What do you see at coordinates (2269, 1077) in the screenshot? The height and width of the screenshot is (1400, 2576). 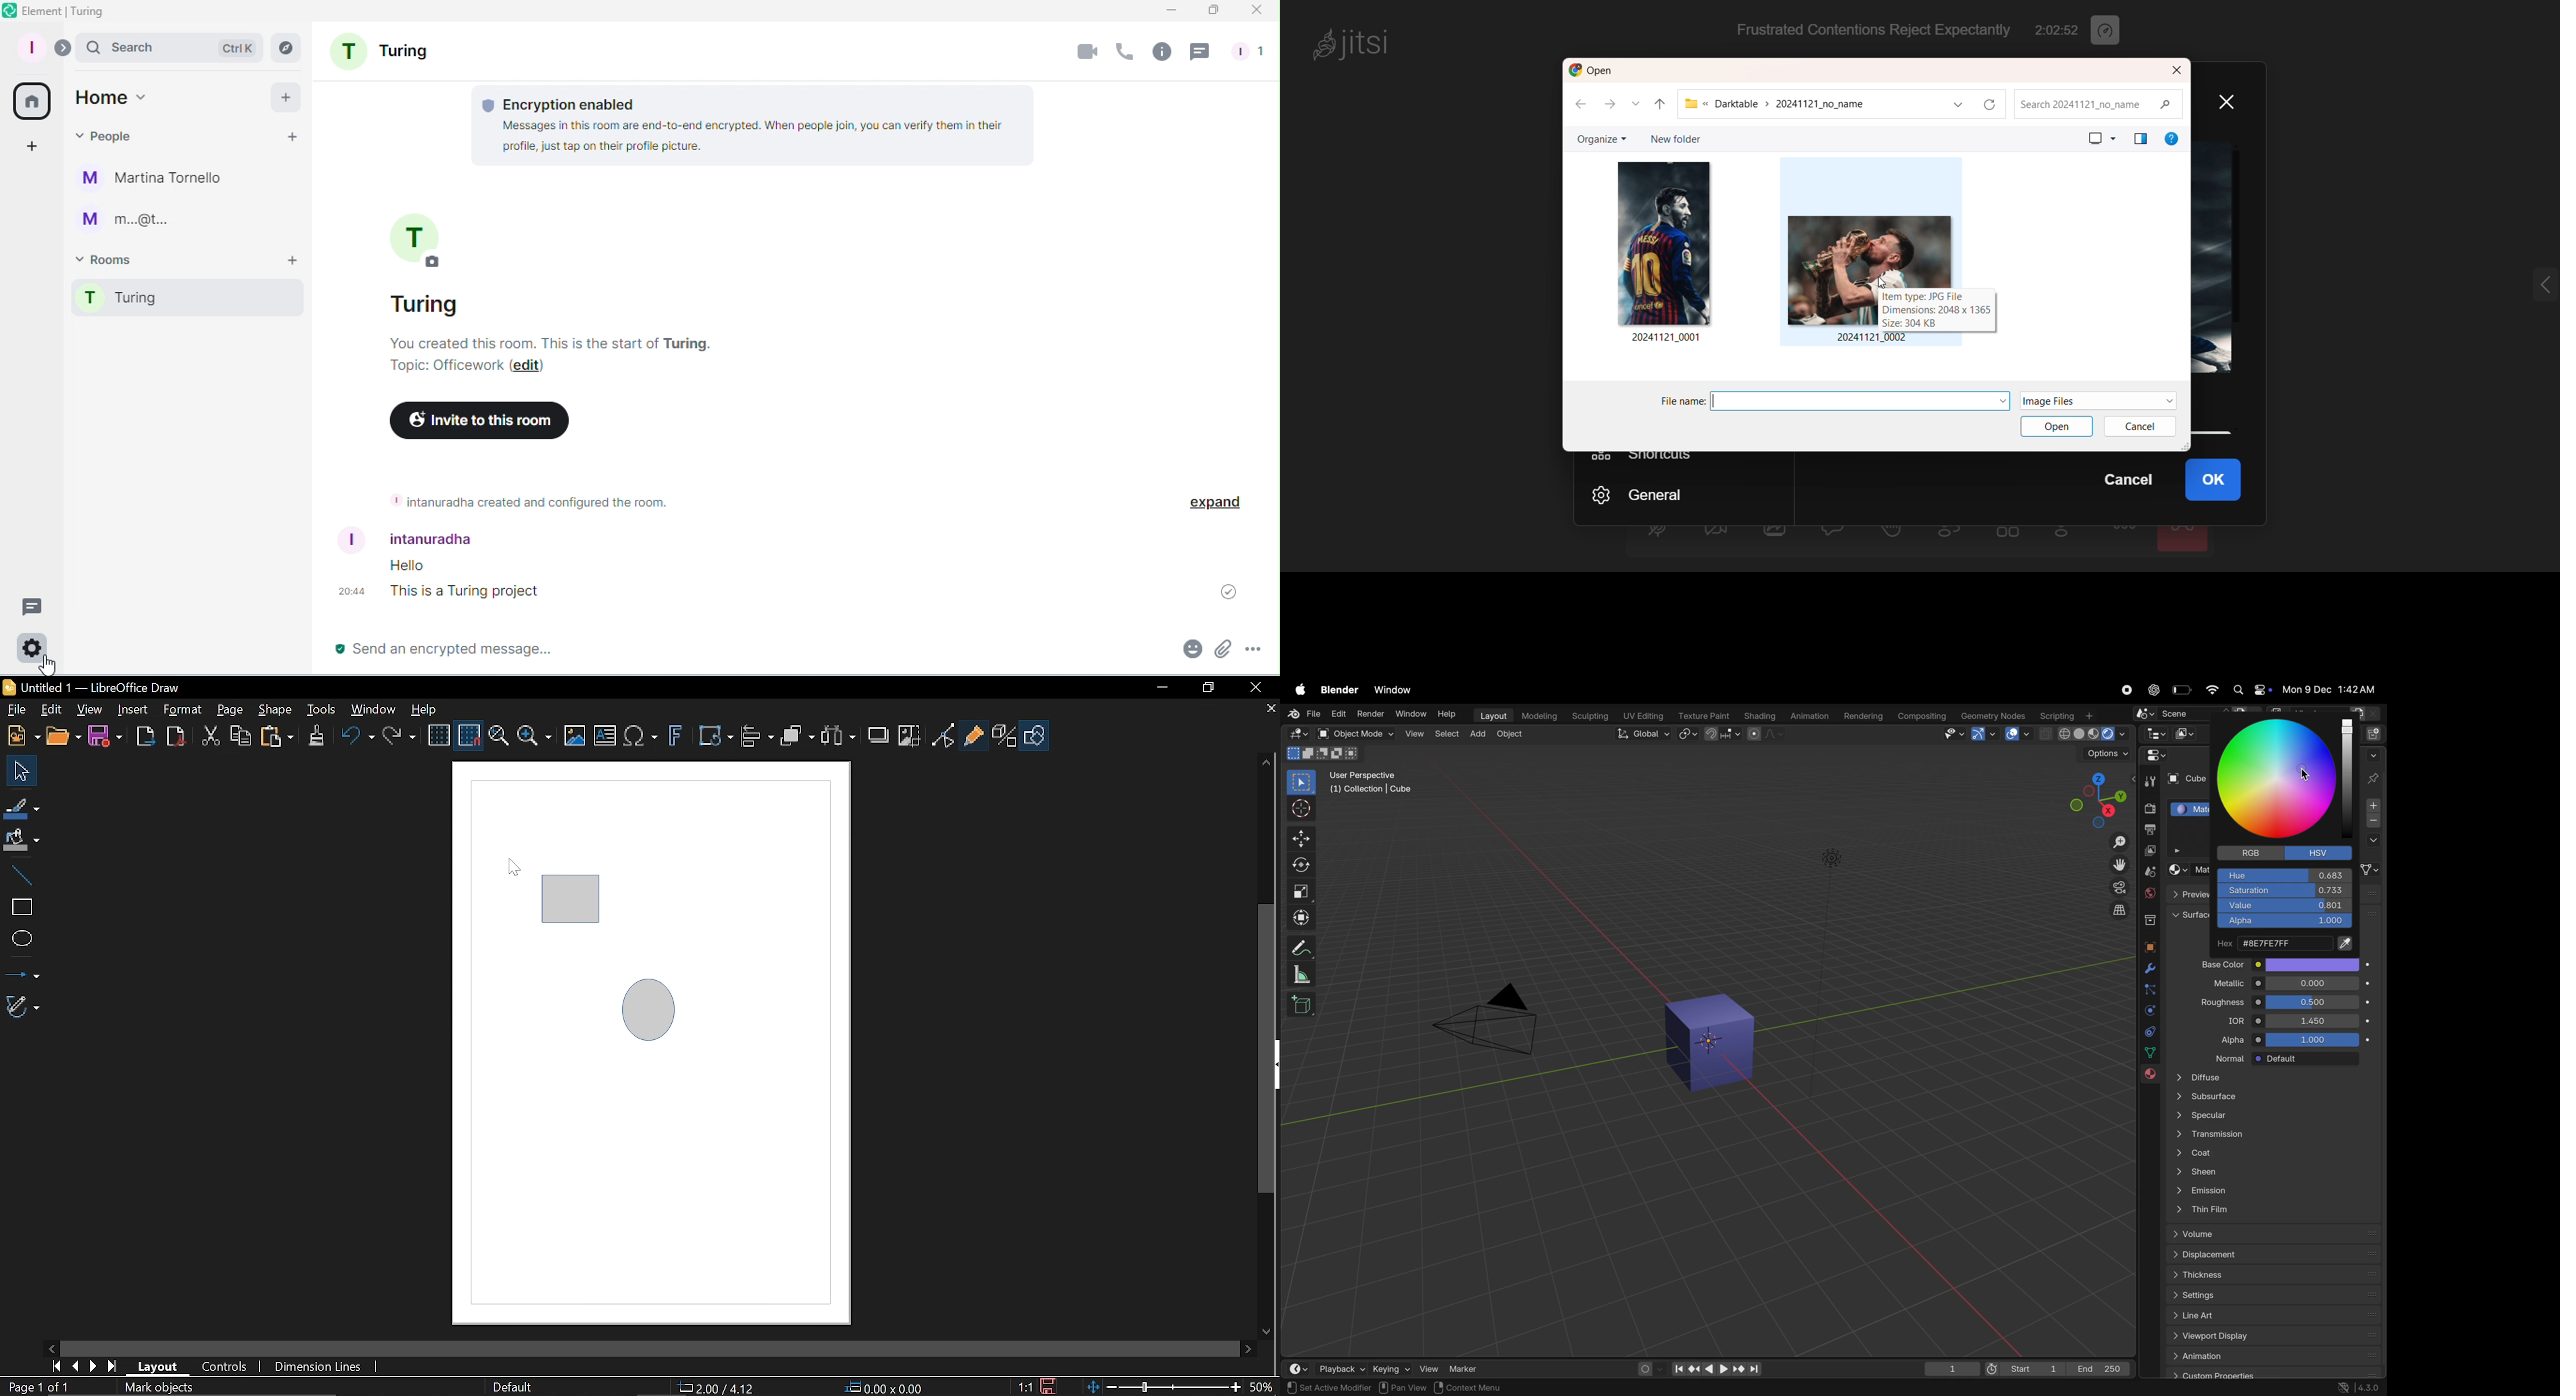 I see `Diffuse` at bounding box center [2269, 1077].